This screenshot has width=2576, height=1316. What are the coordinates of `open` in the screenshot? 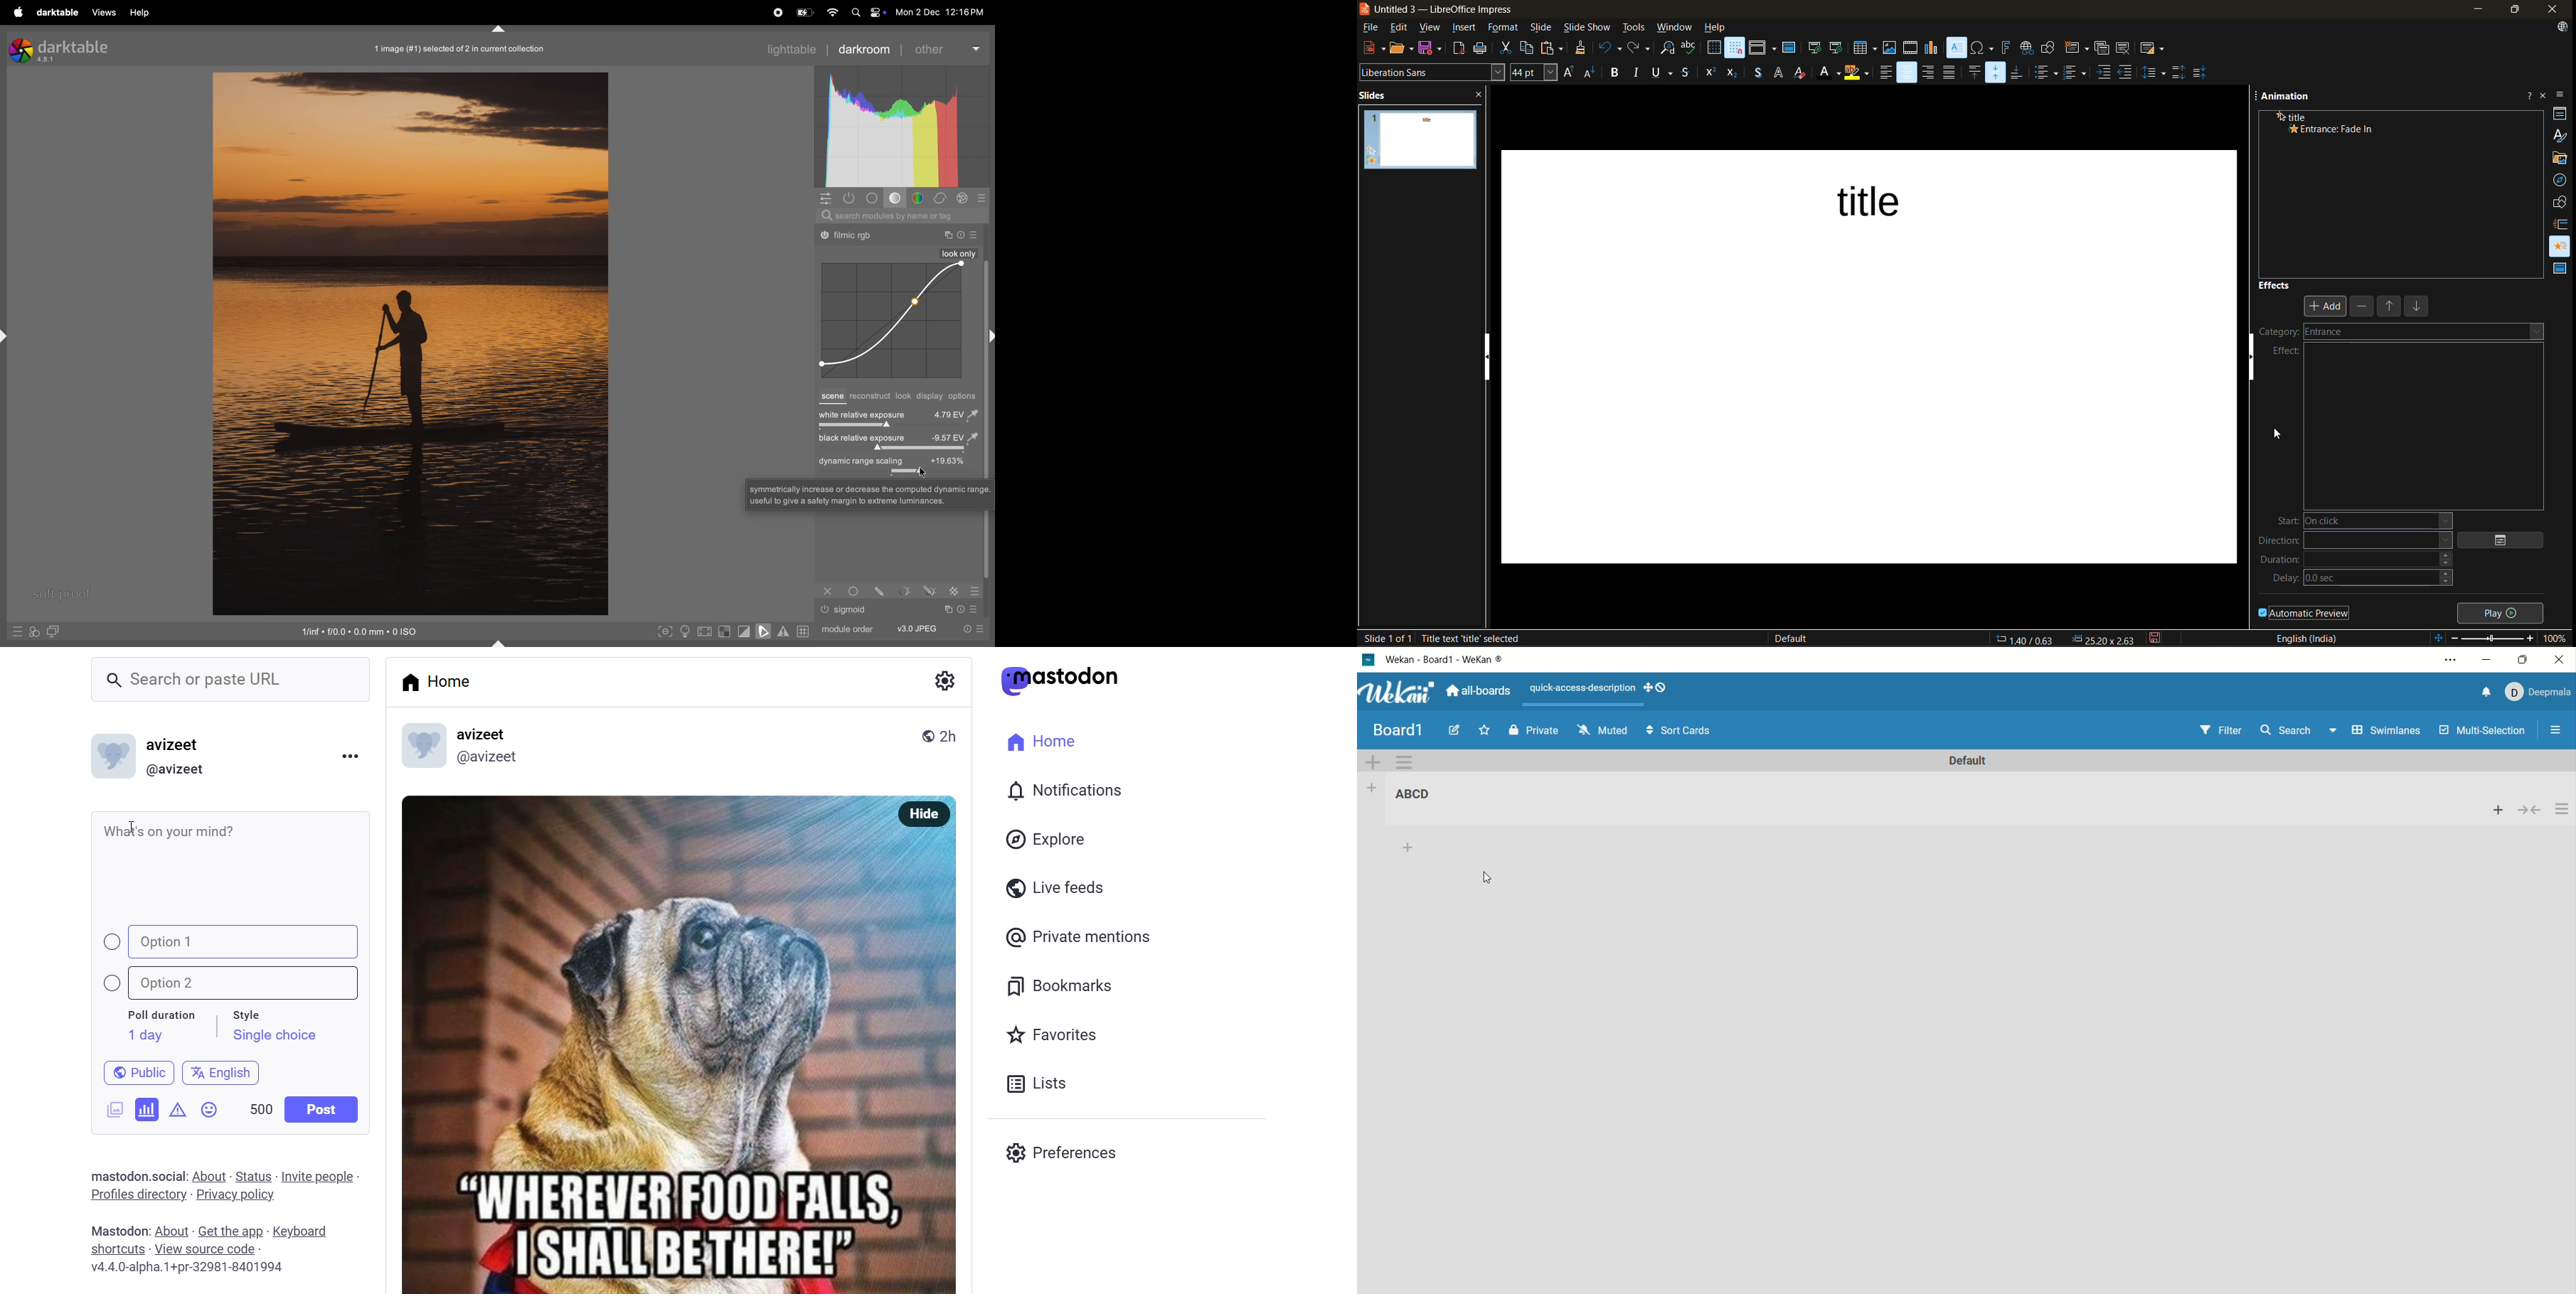 It's located at (1403, 47).